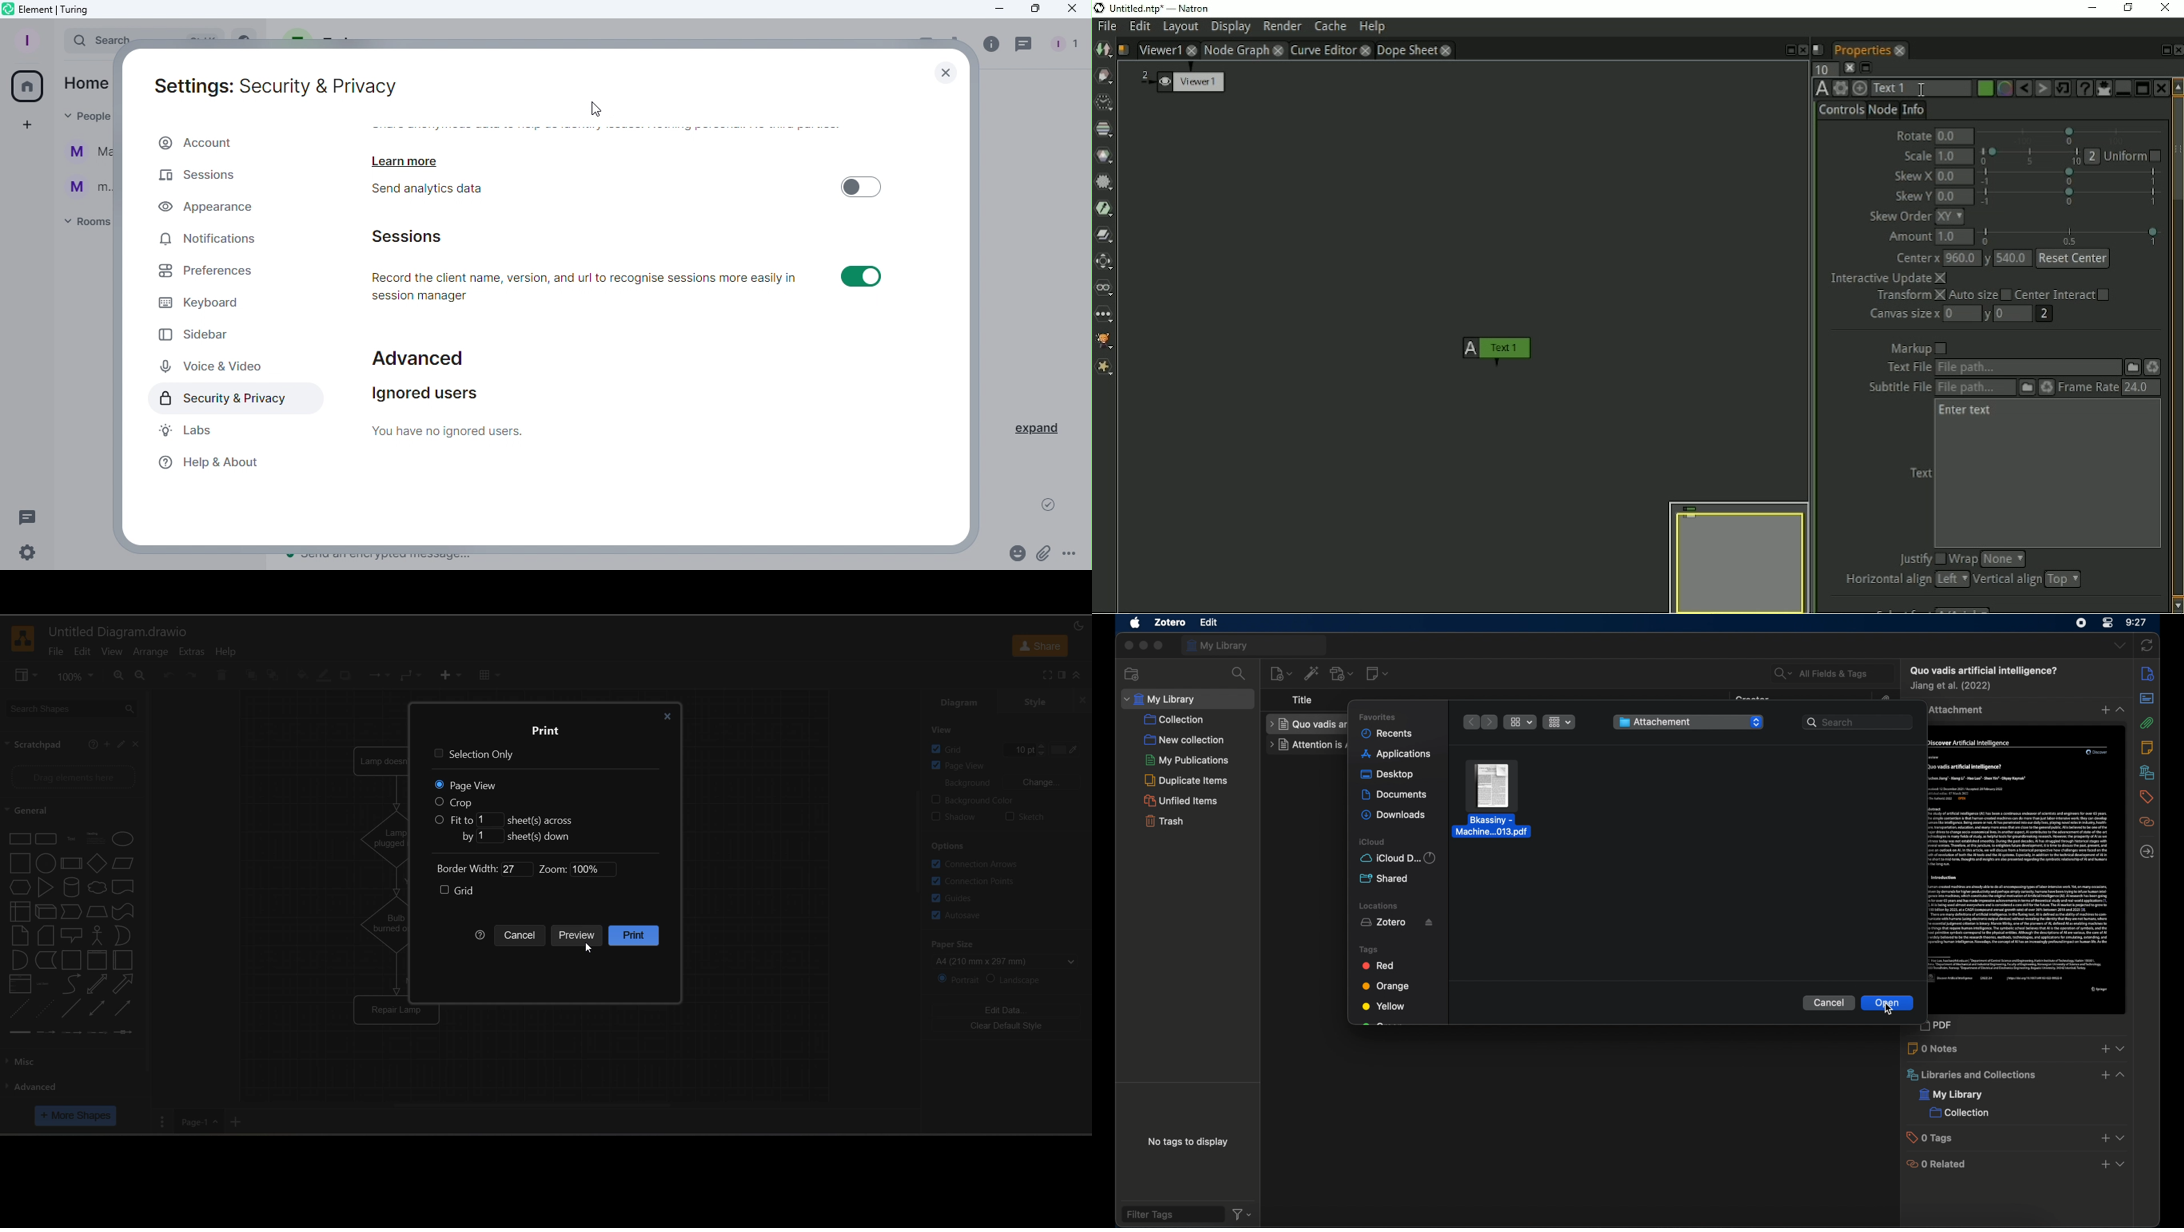 This screenshot has height=1232, width=2184. What do you see at coordinates (1060, 675) in the screenshot?
I see `format` at bounding box center [1060, 675].